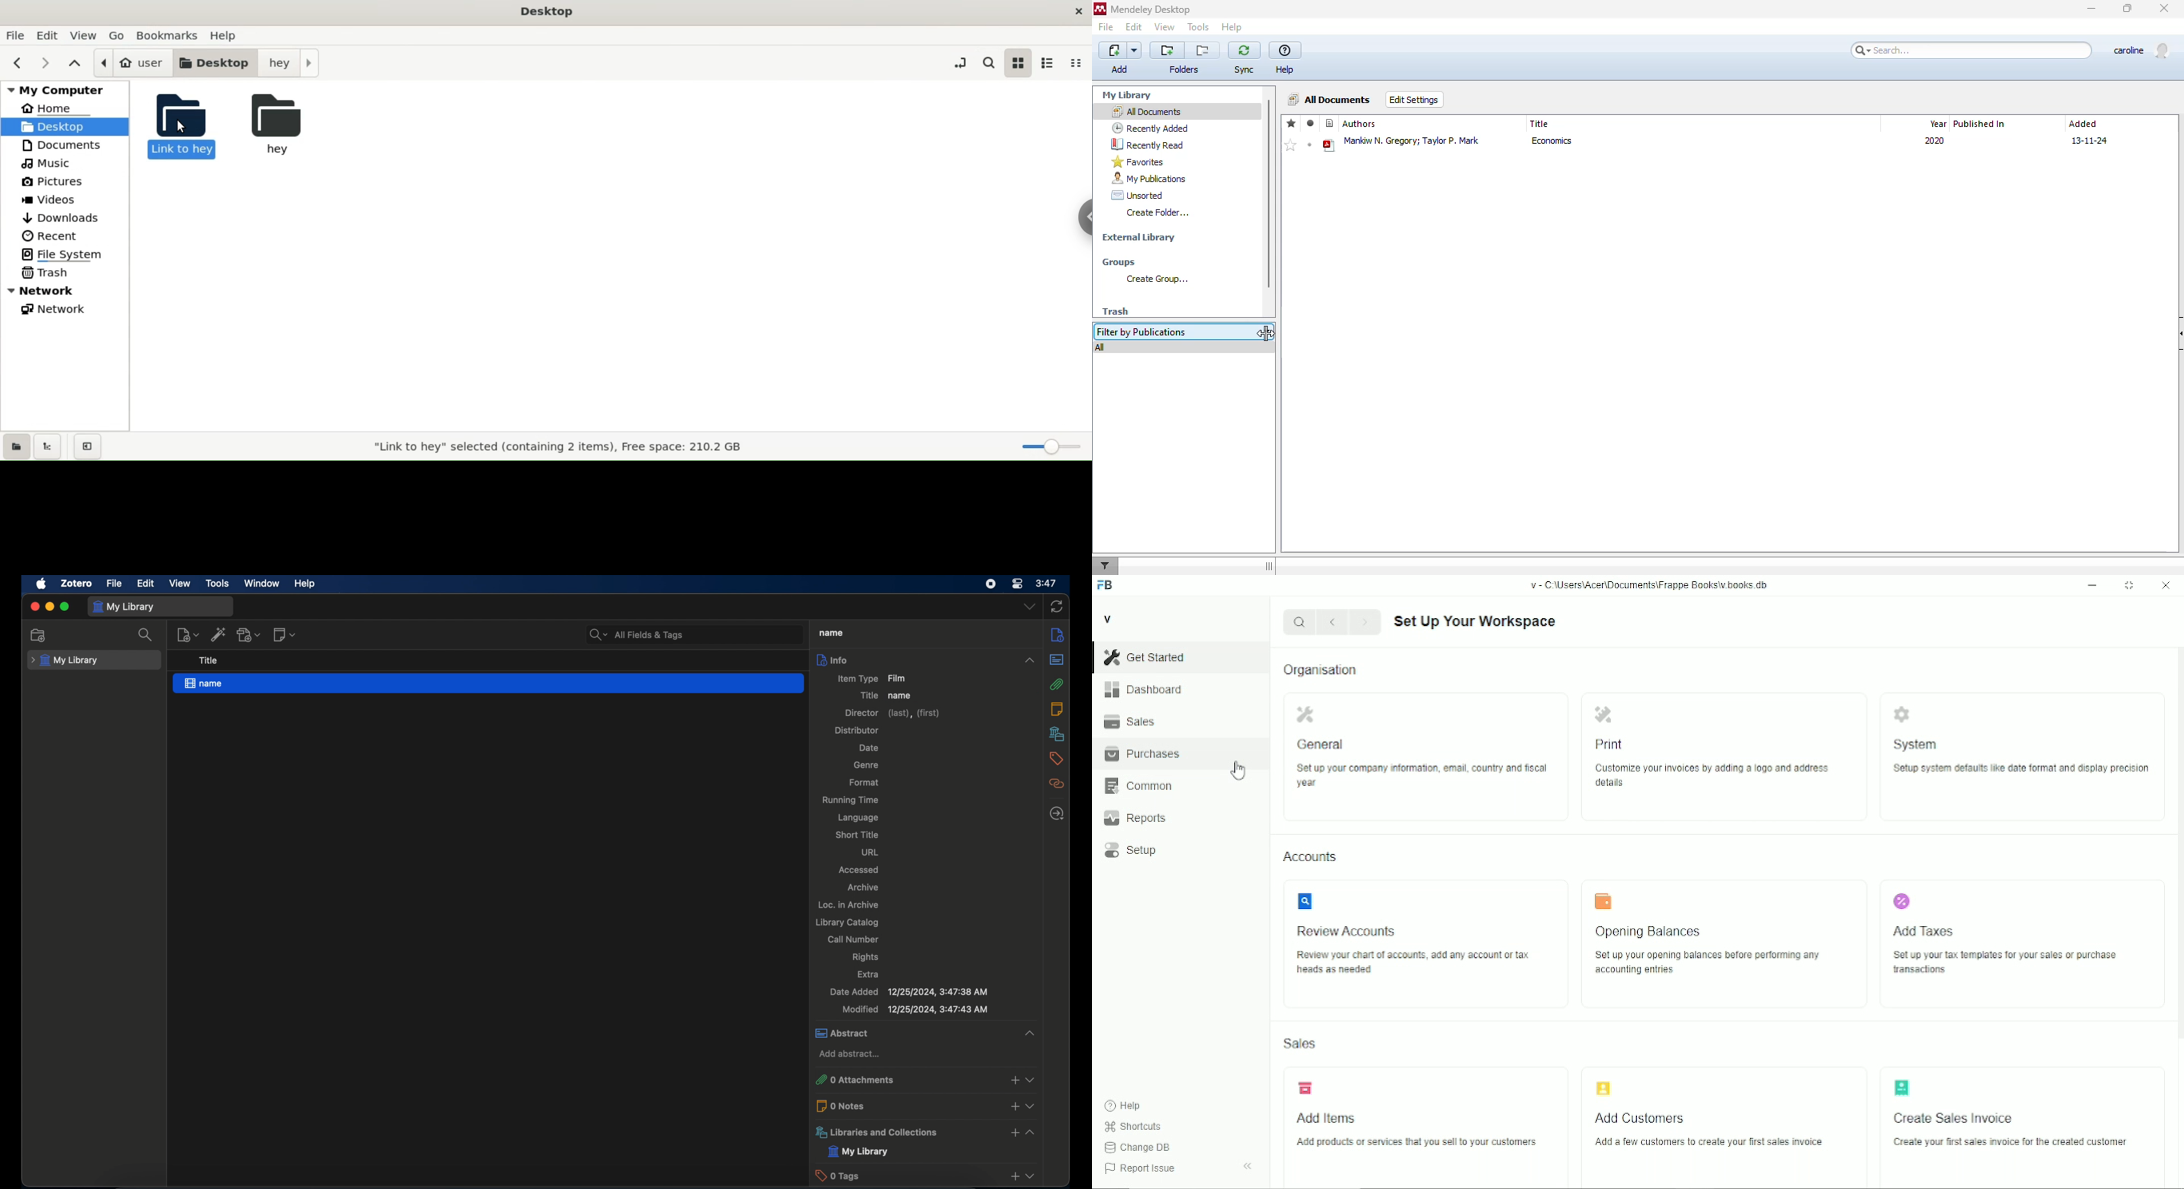 The height and width of the screenshot is (1204, 2184). Describe the element at coordinates (869, 696) in the screenshot. I see `title` at that location.